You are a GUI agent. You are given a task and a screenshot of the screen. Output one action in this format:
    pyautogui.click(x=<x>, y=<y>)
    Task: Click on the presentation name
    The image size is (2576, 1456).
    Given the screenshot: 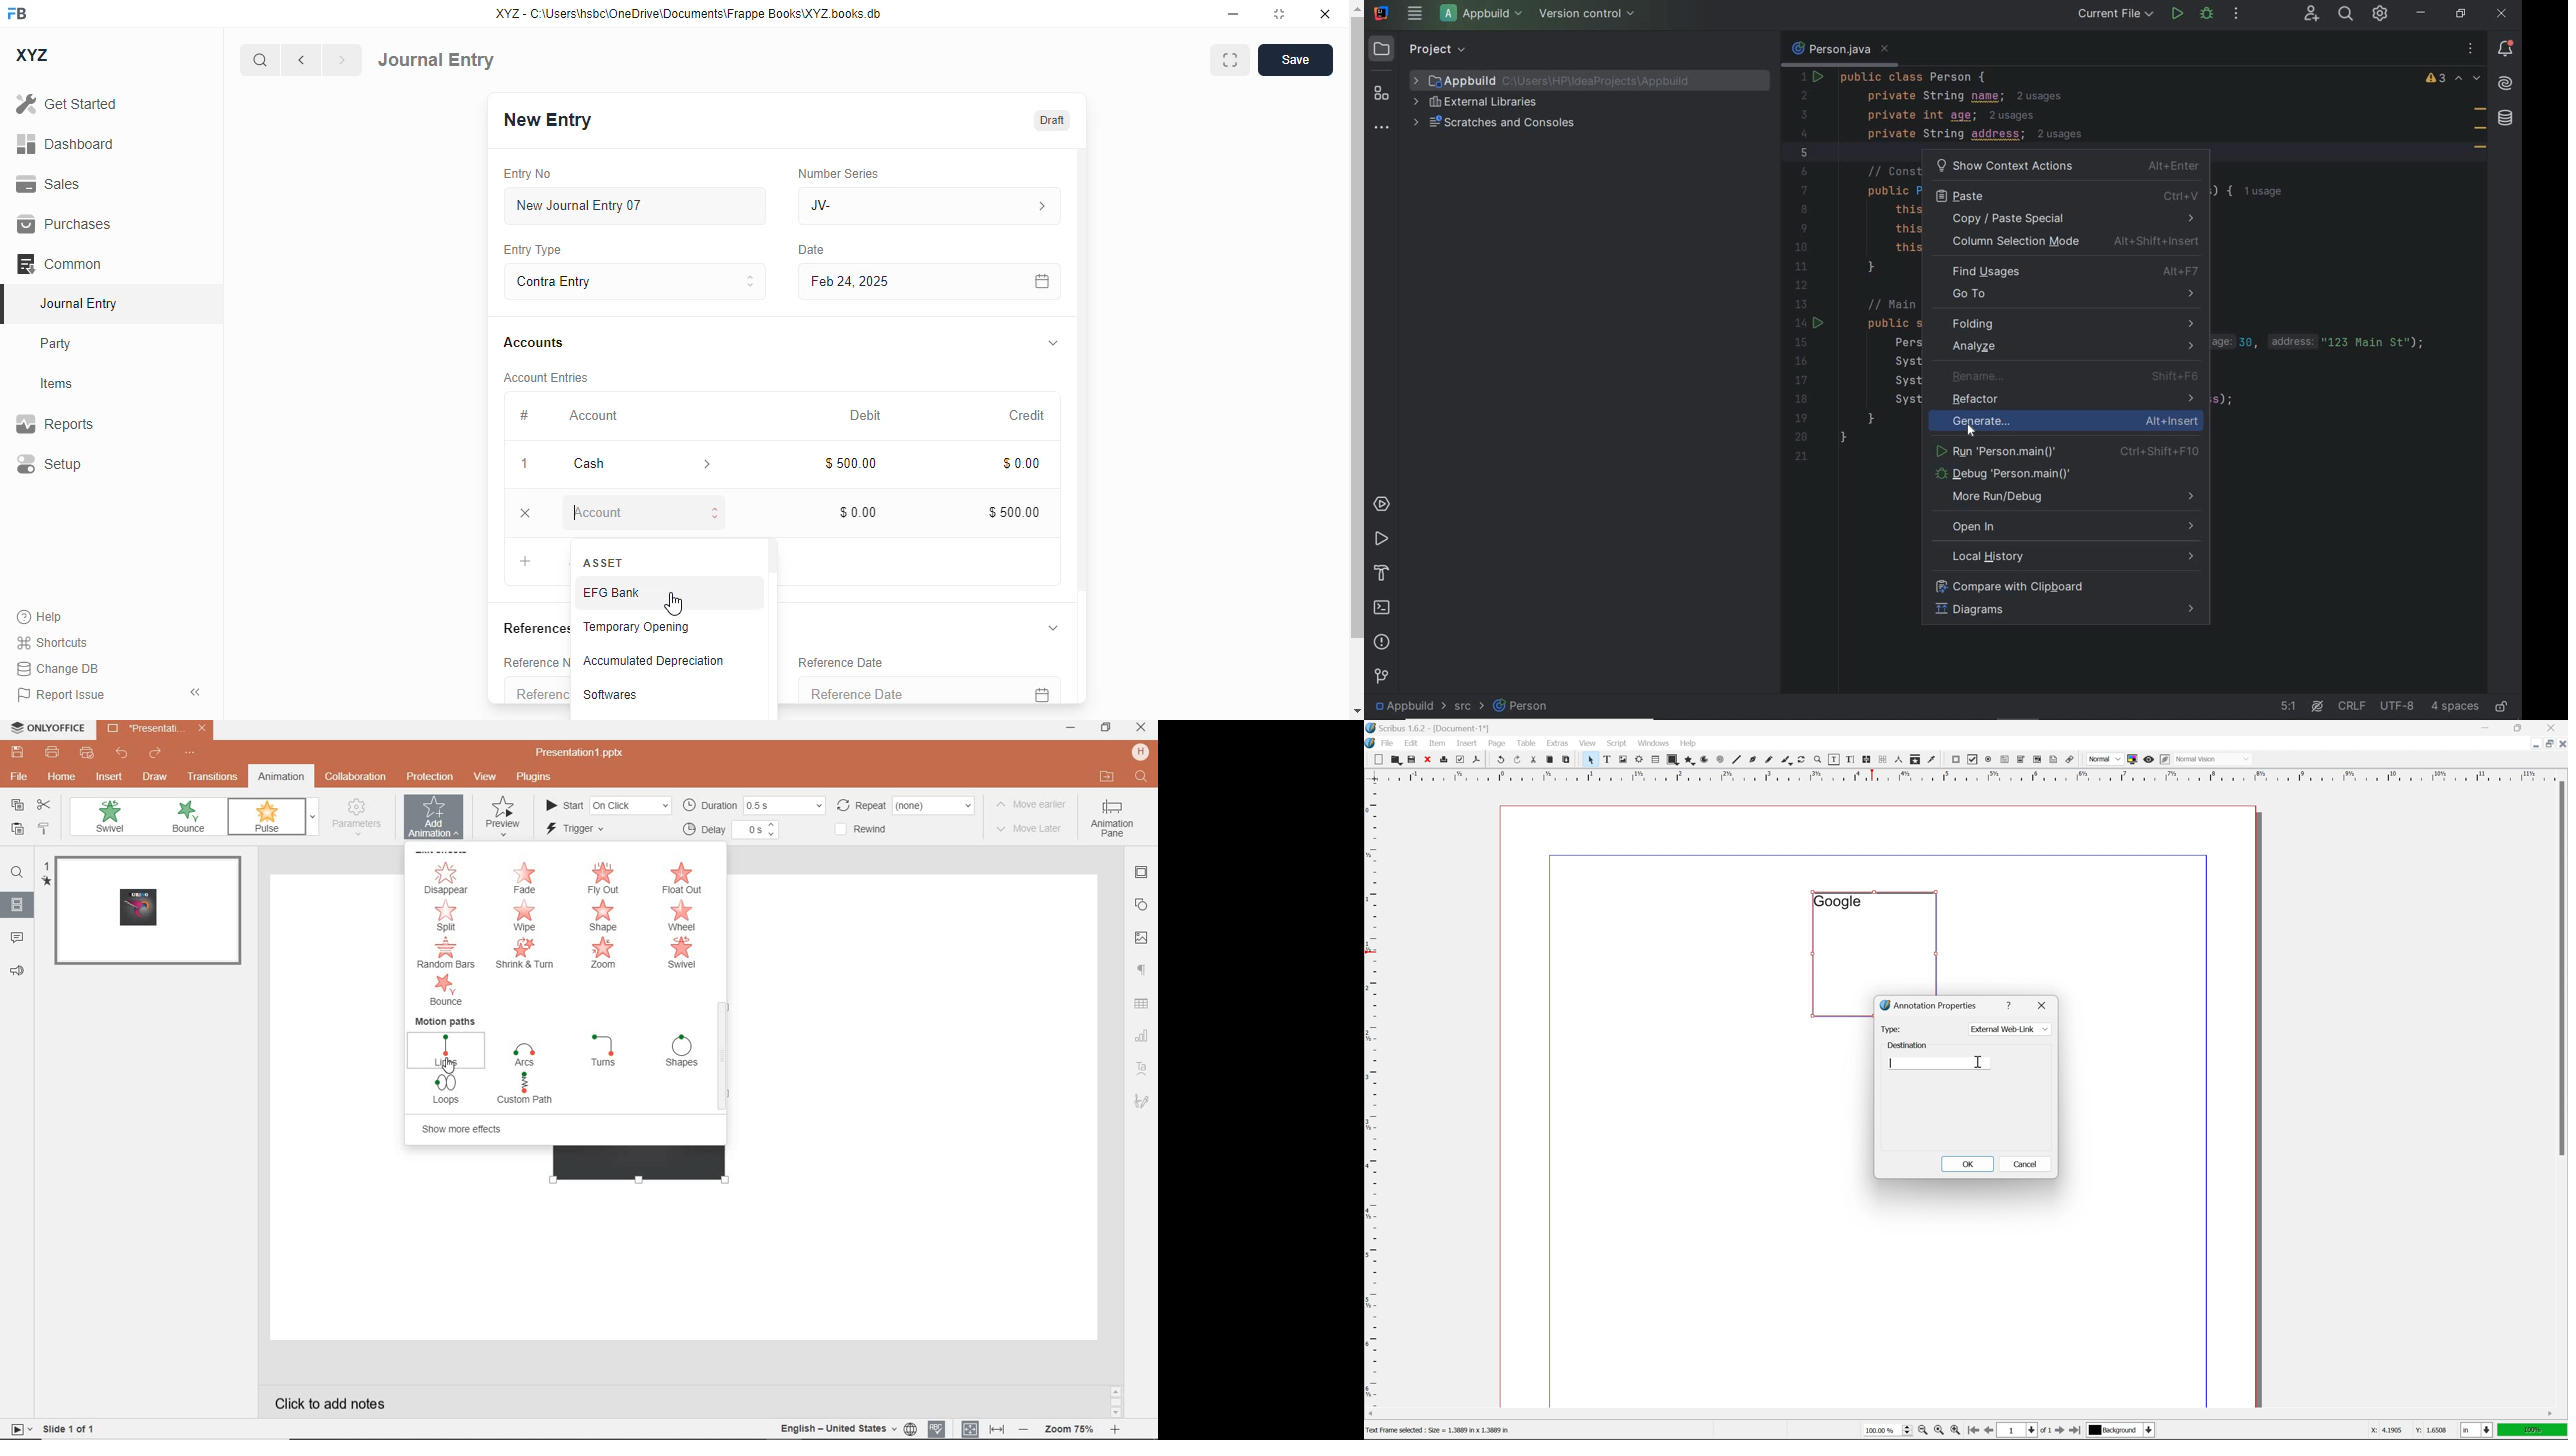 What is the action you would take?
    pyautogui.click(x=581, y=754)
    